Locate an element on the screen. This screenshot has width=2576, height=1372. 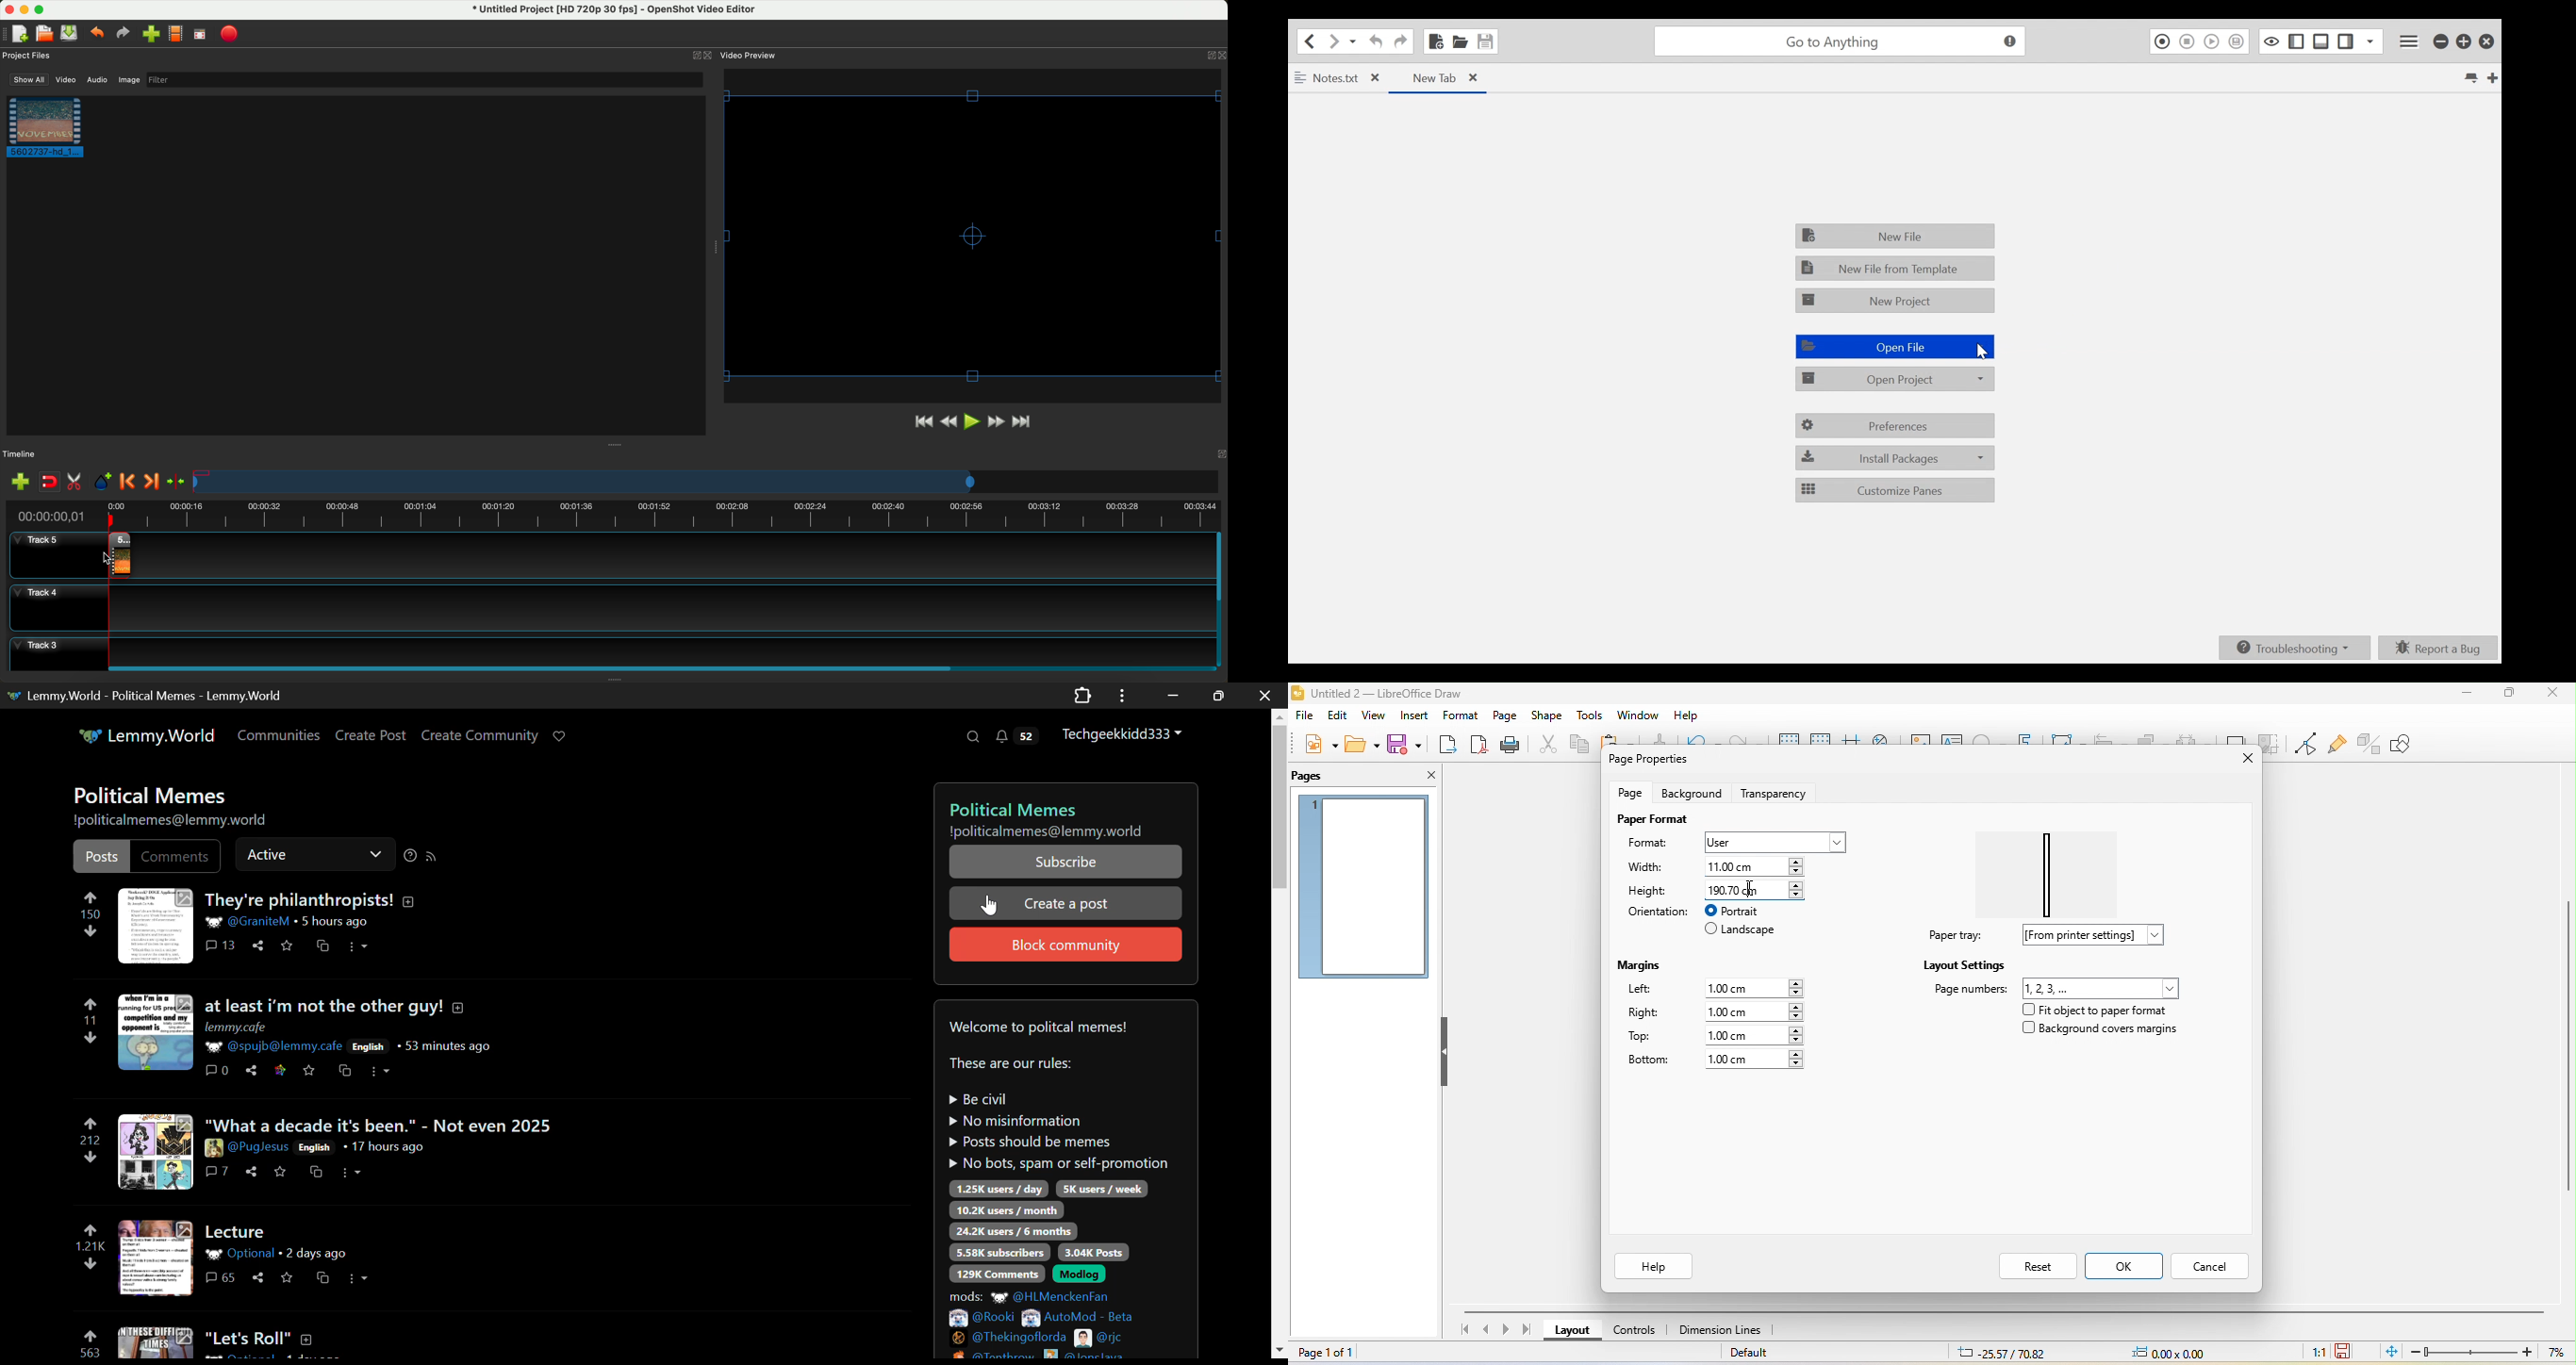
top is located at coordinates (1648, 1037).